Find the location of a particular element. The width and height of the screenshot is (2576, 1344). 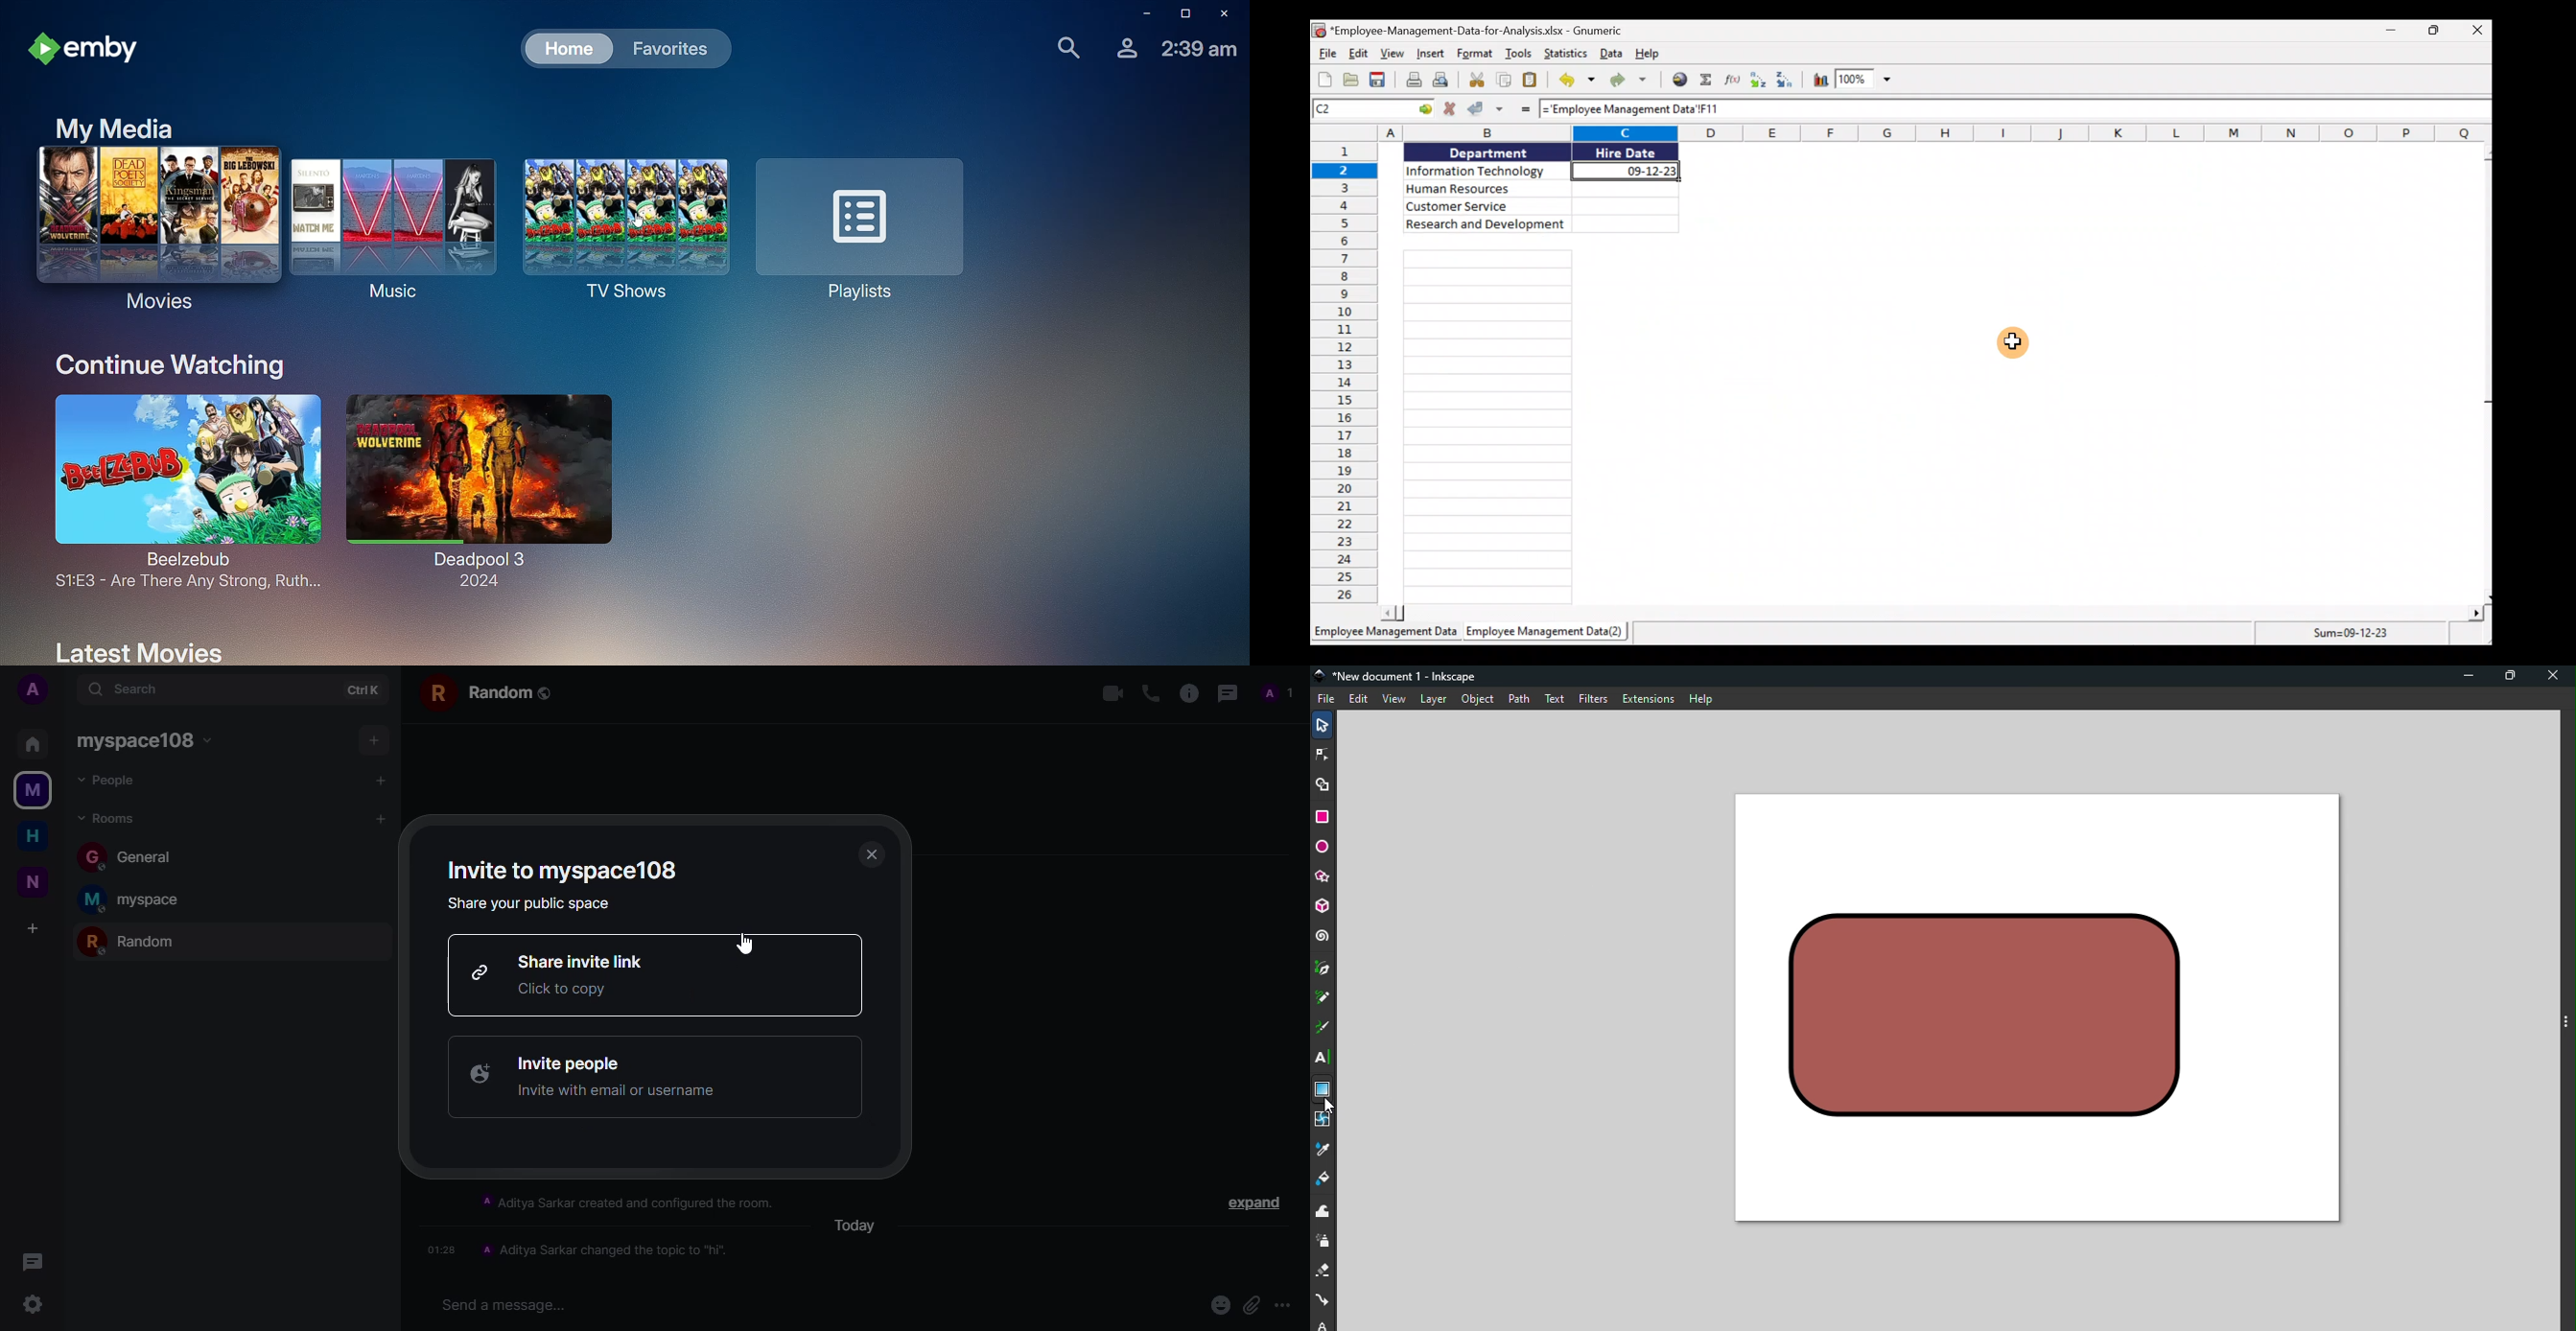

setting is located at coordinates (33, 1303).